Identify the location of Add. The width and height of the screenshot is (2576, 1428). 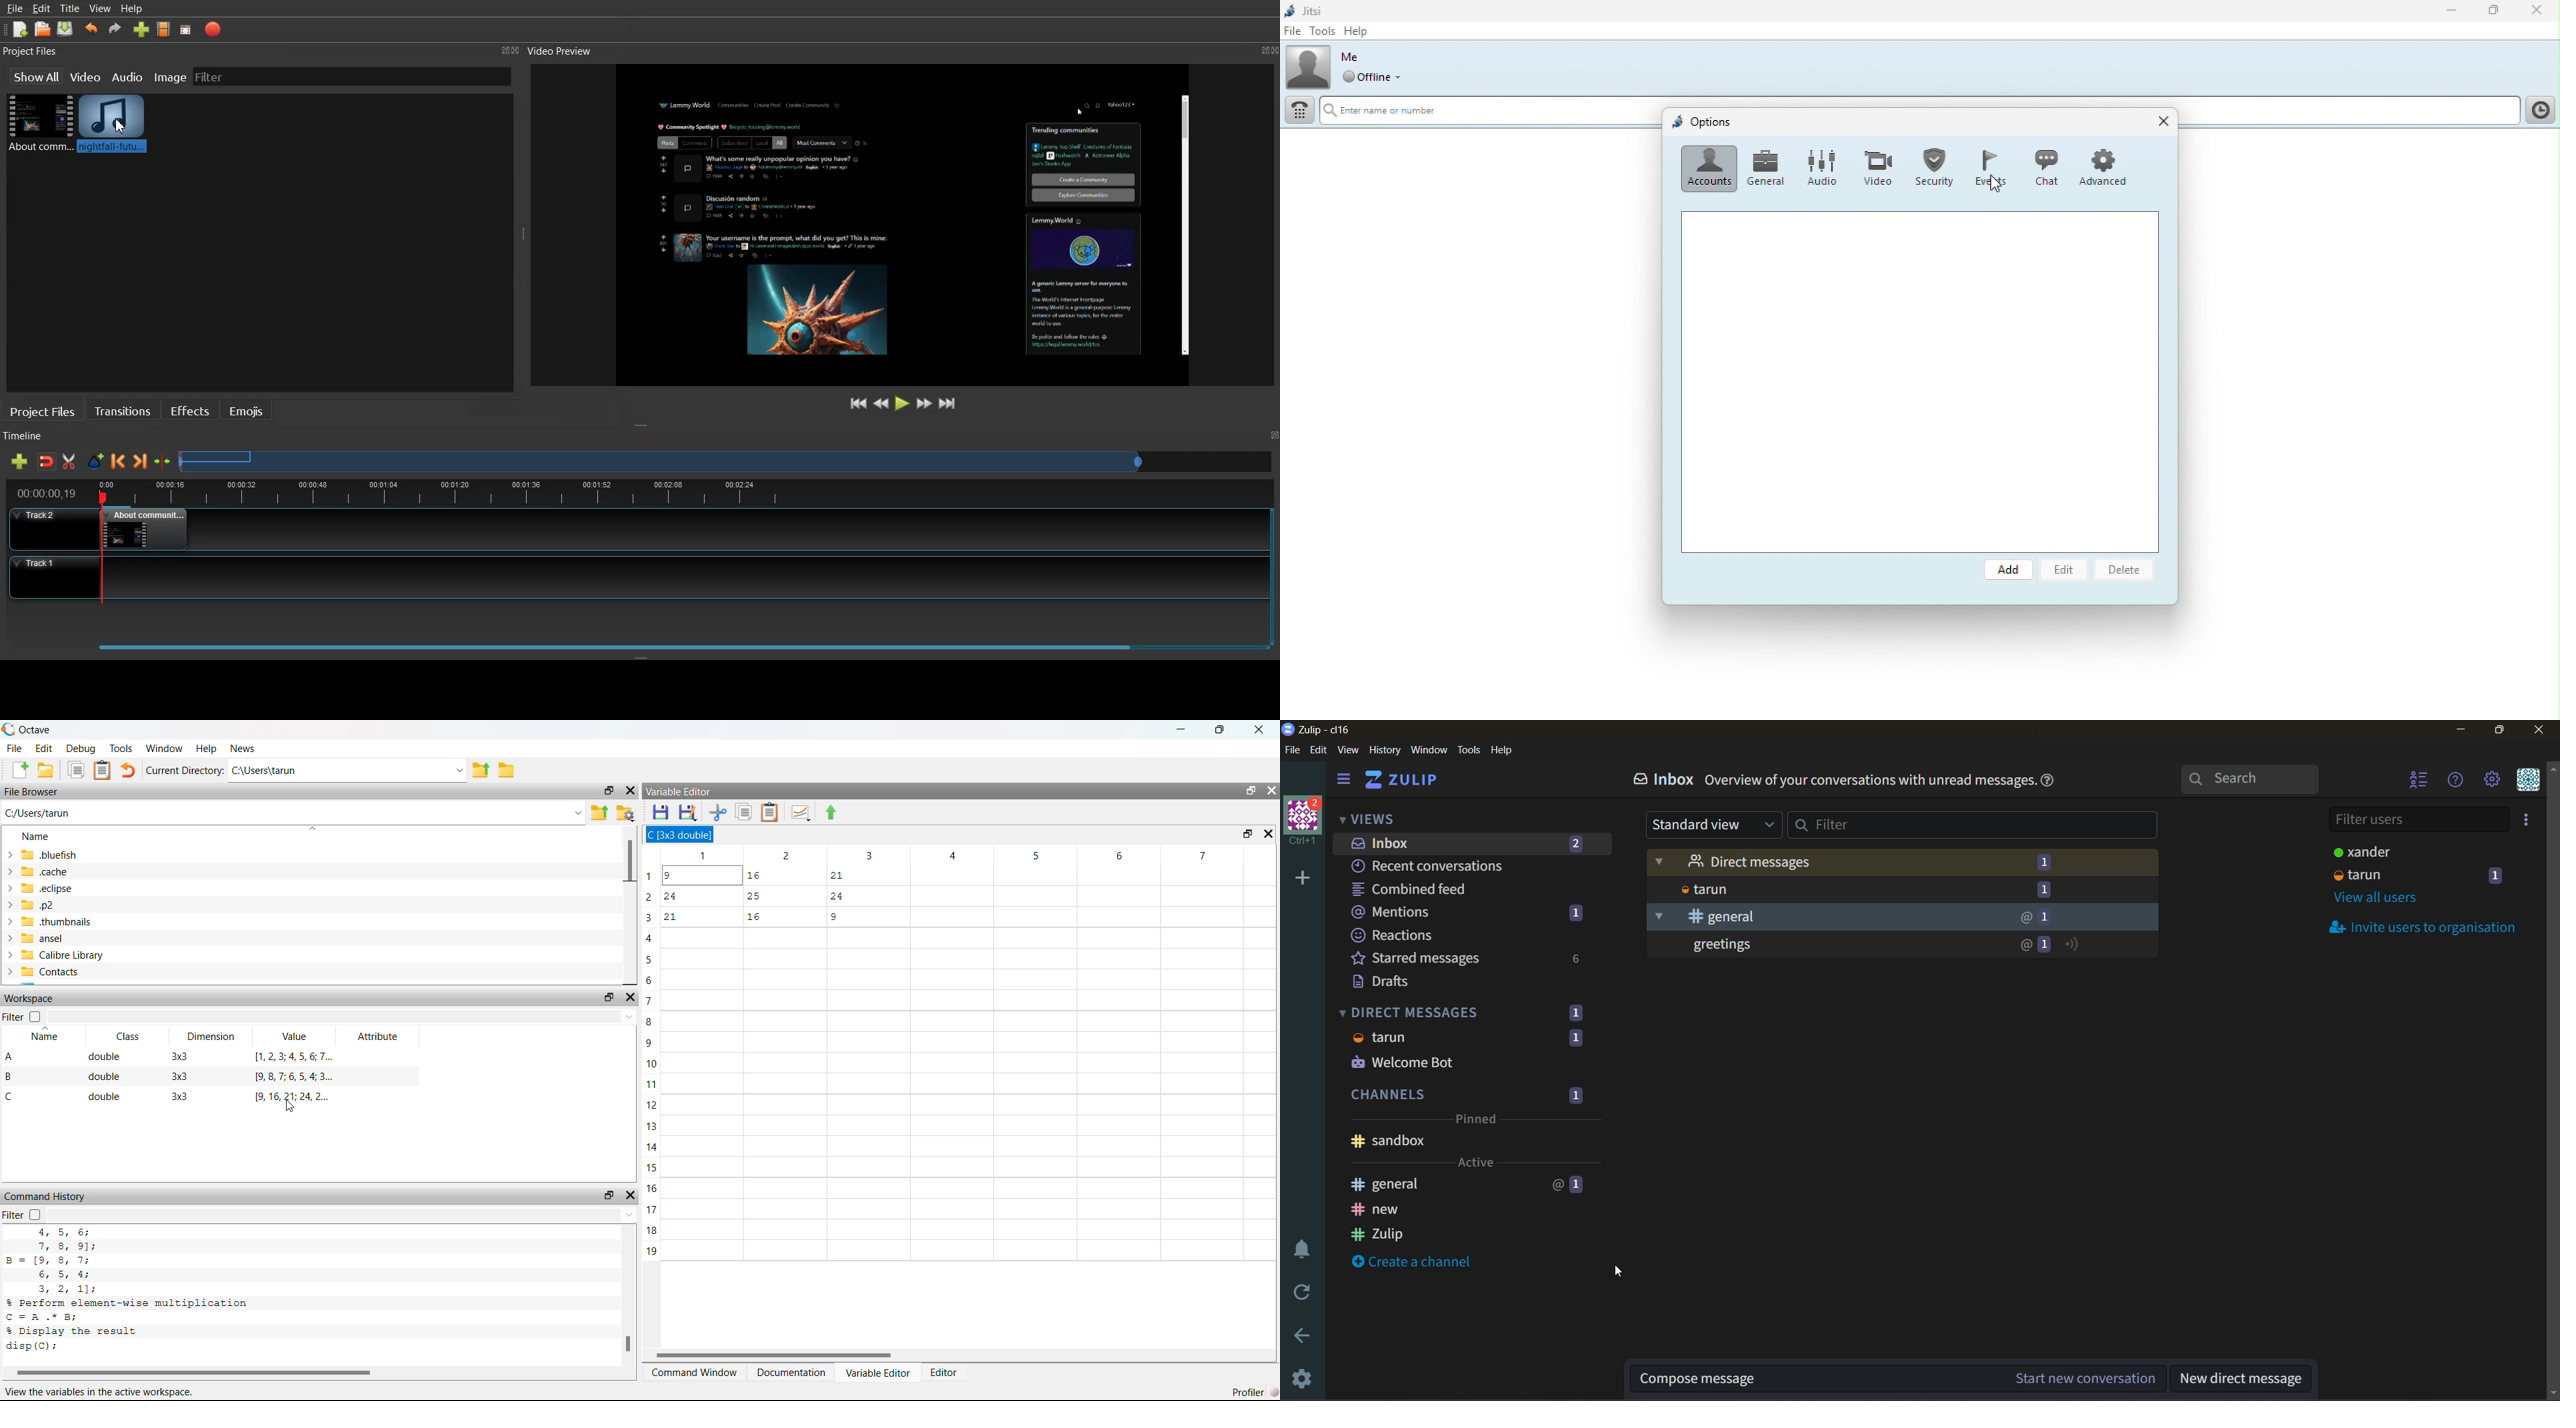
(2008, 570).